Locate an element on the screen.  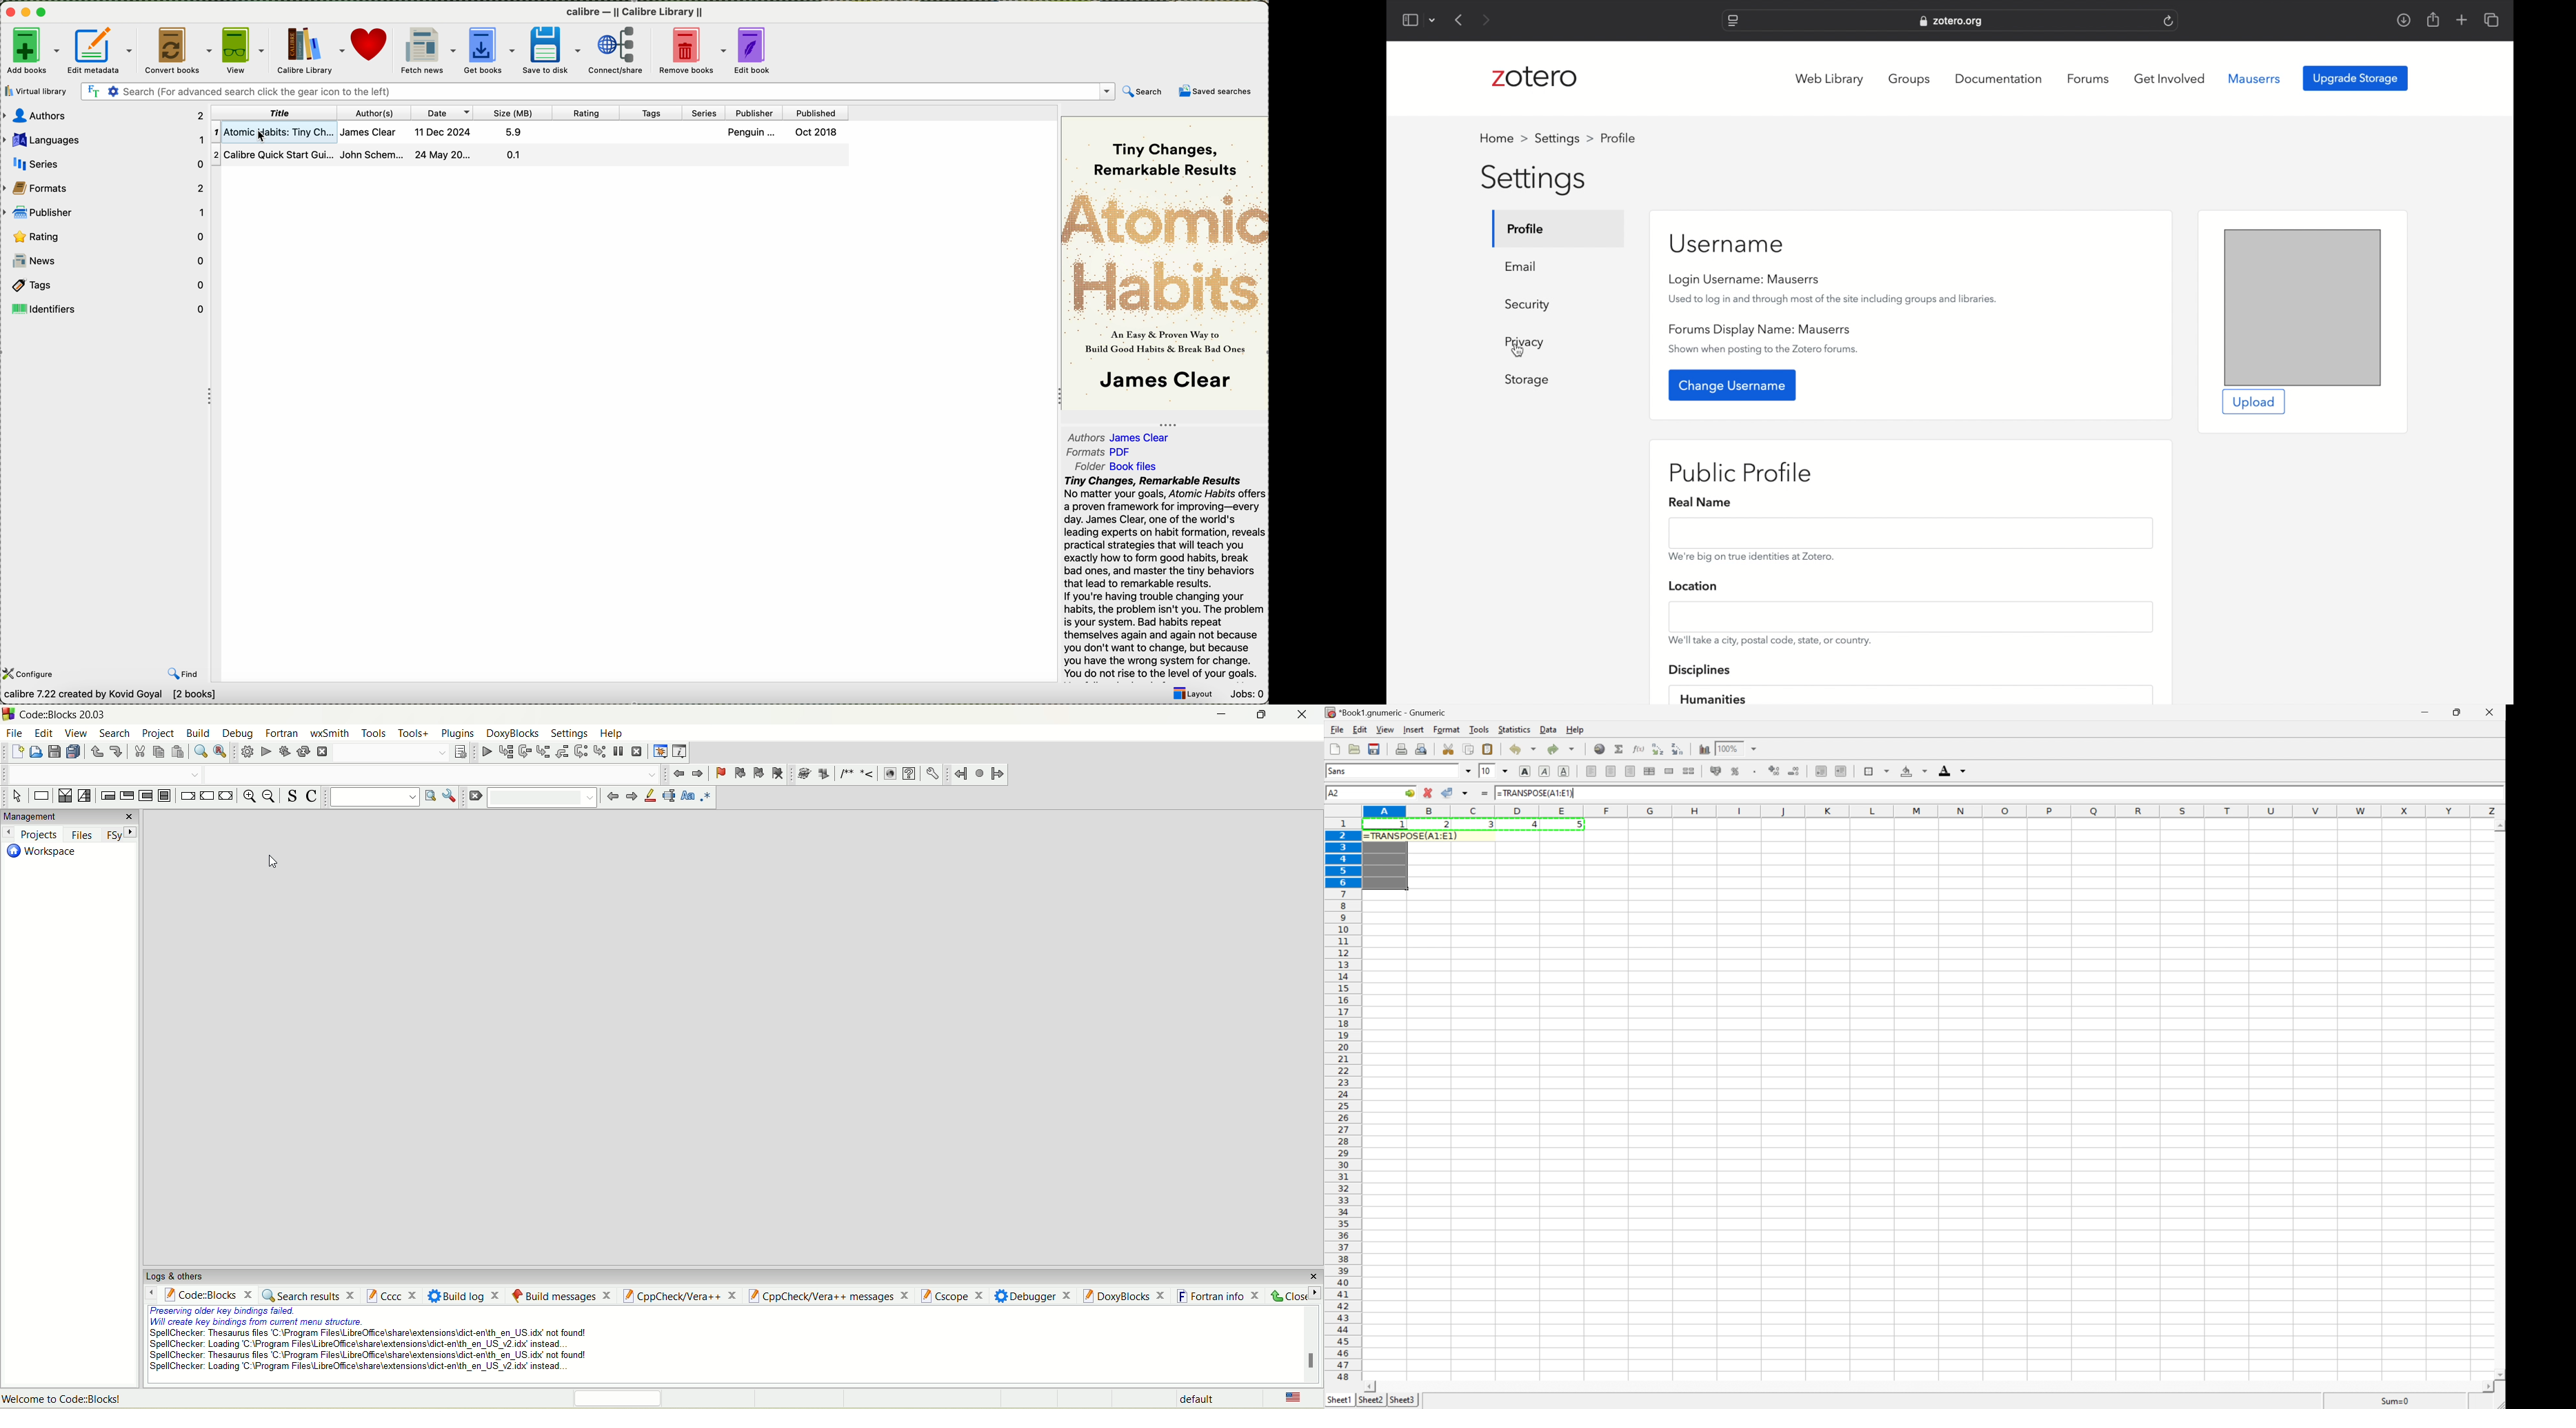
website settings is located at coordinates (1734, 22).